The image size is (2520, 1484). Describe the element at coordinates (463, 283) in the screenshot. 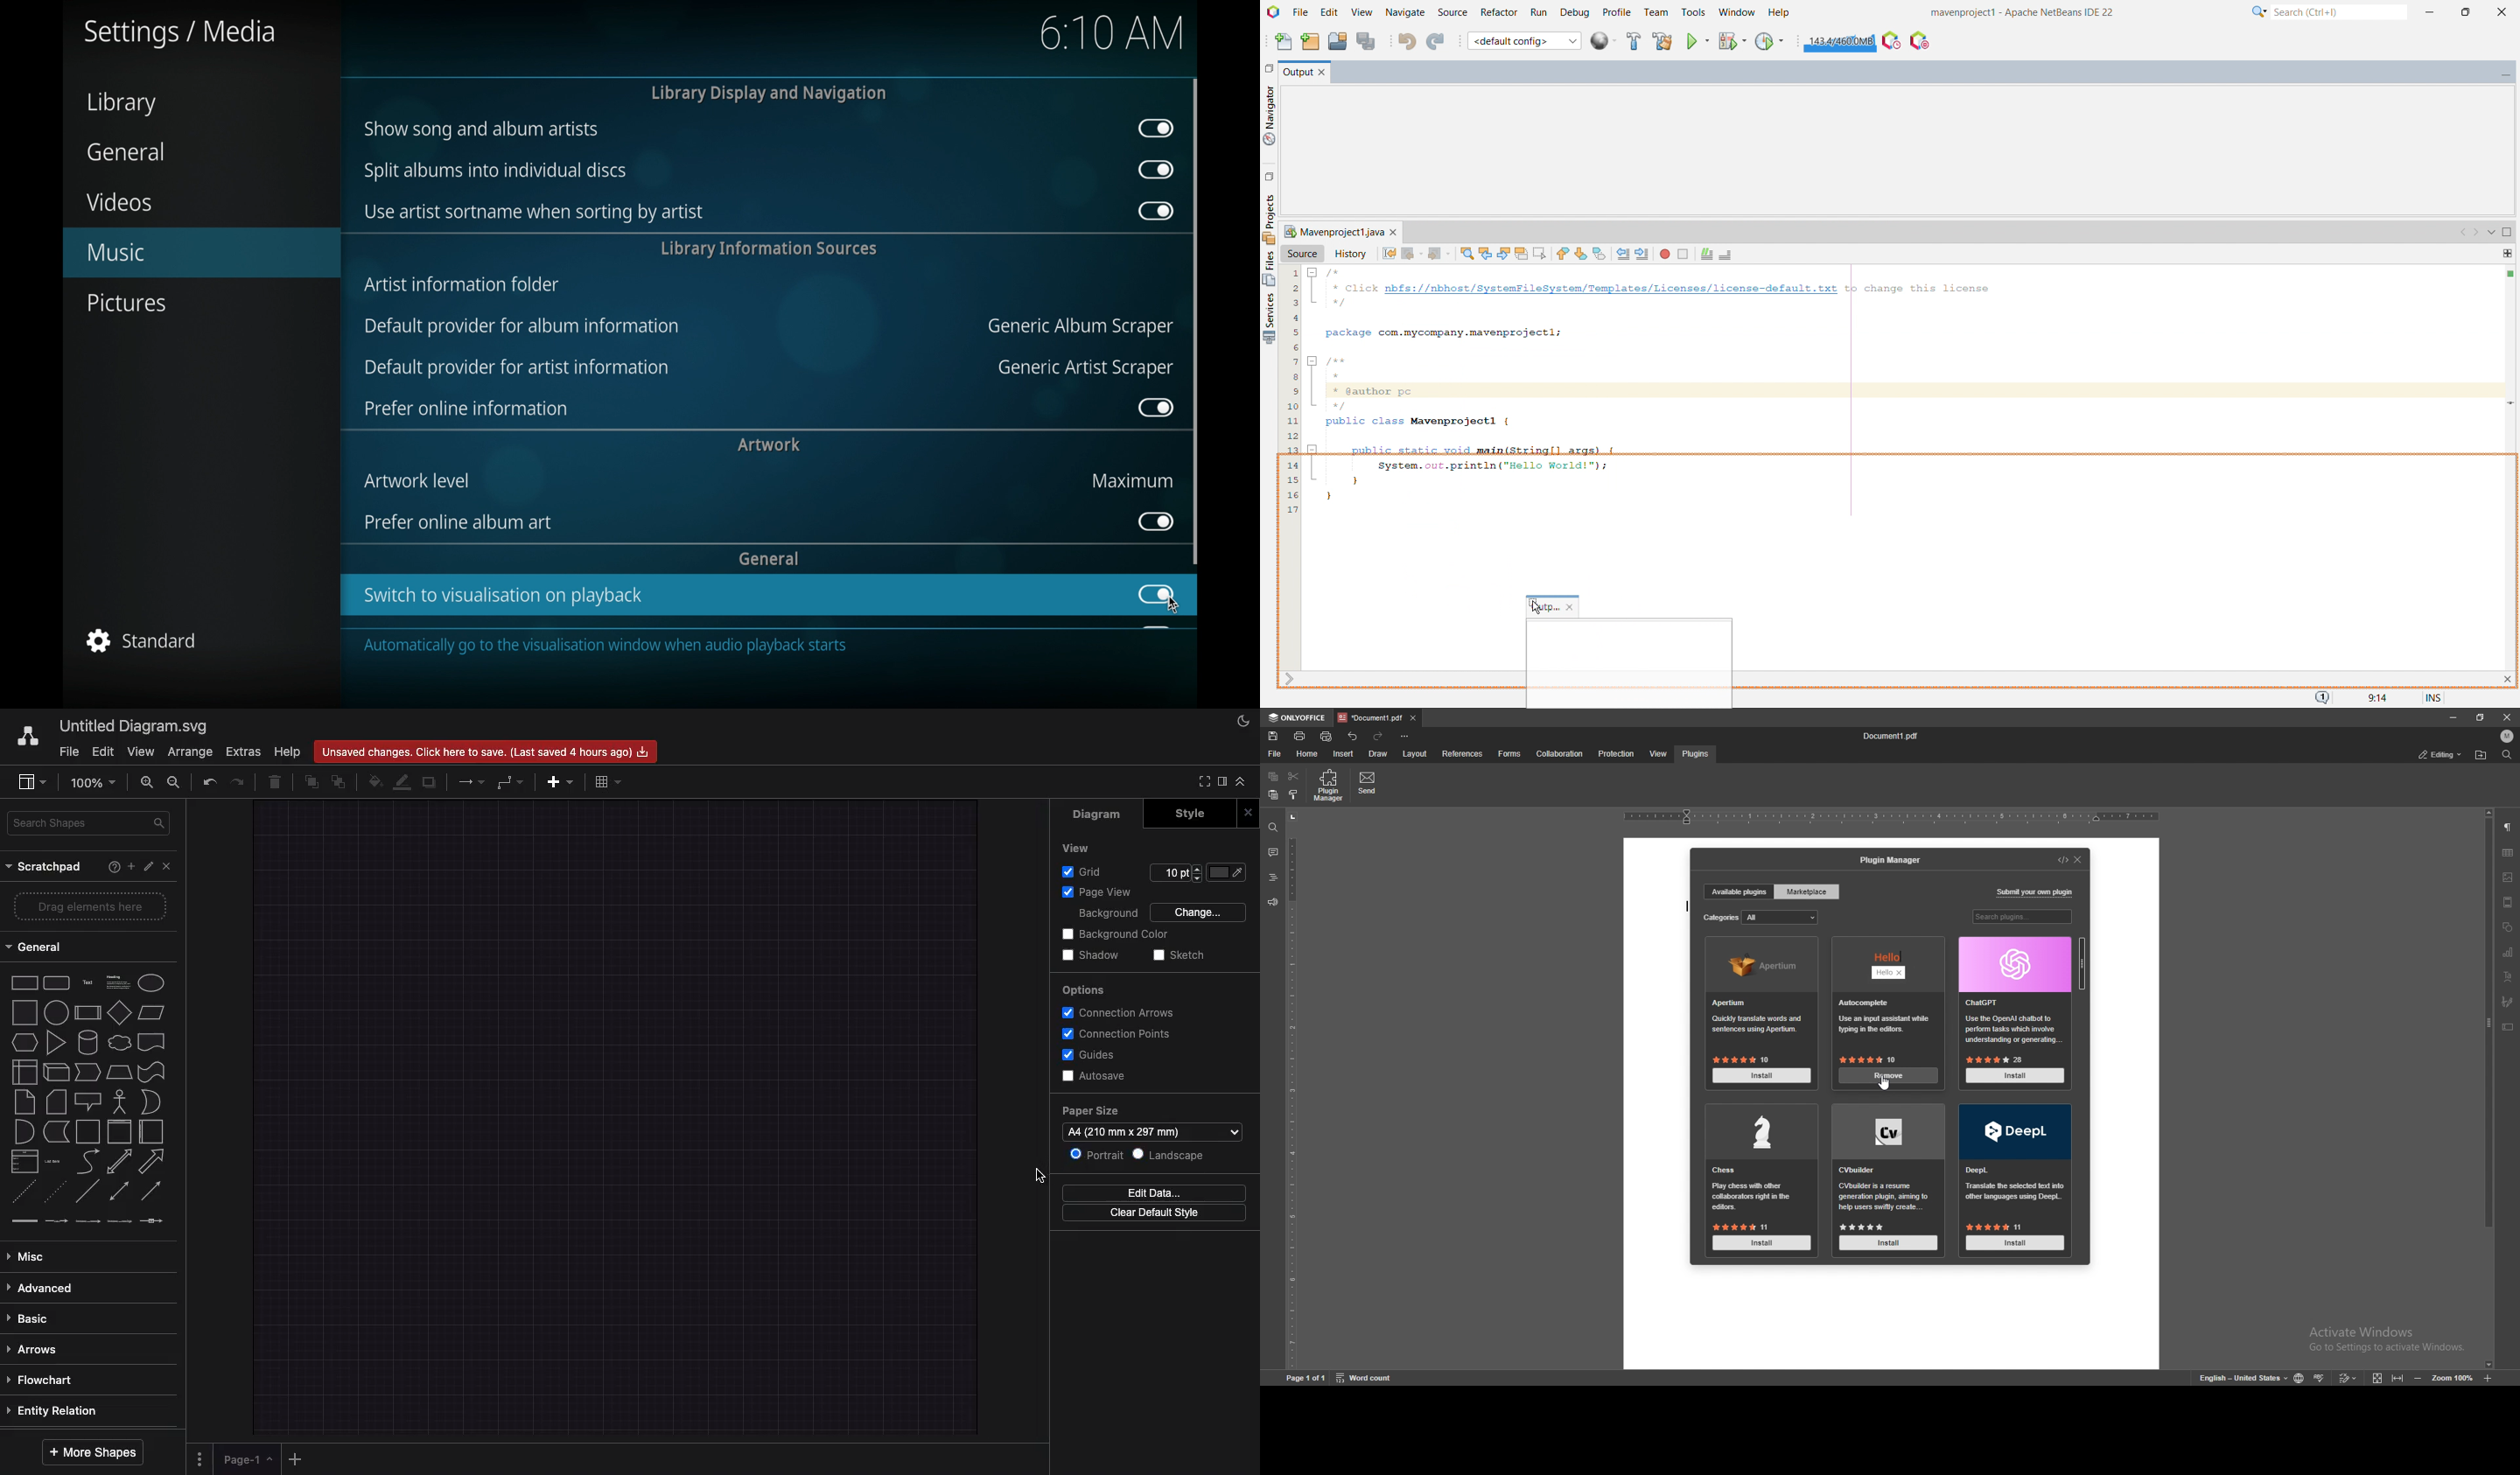

I see `artist information folder` at that location.